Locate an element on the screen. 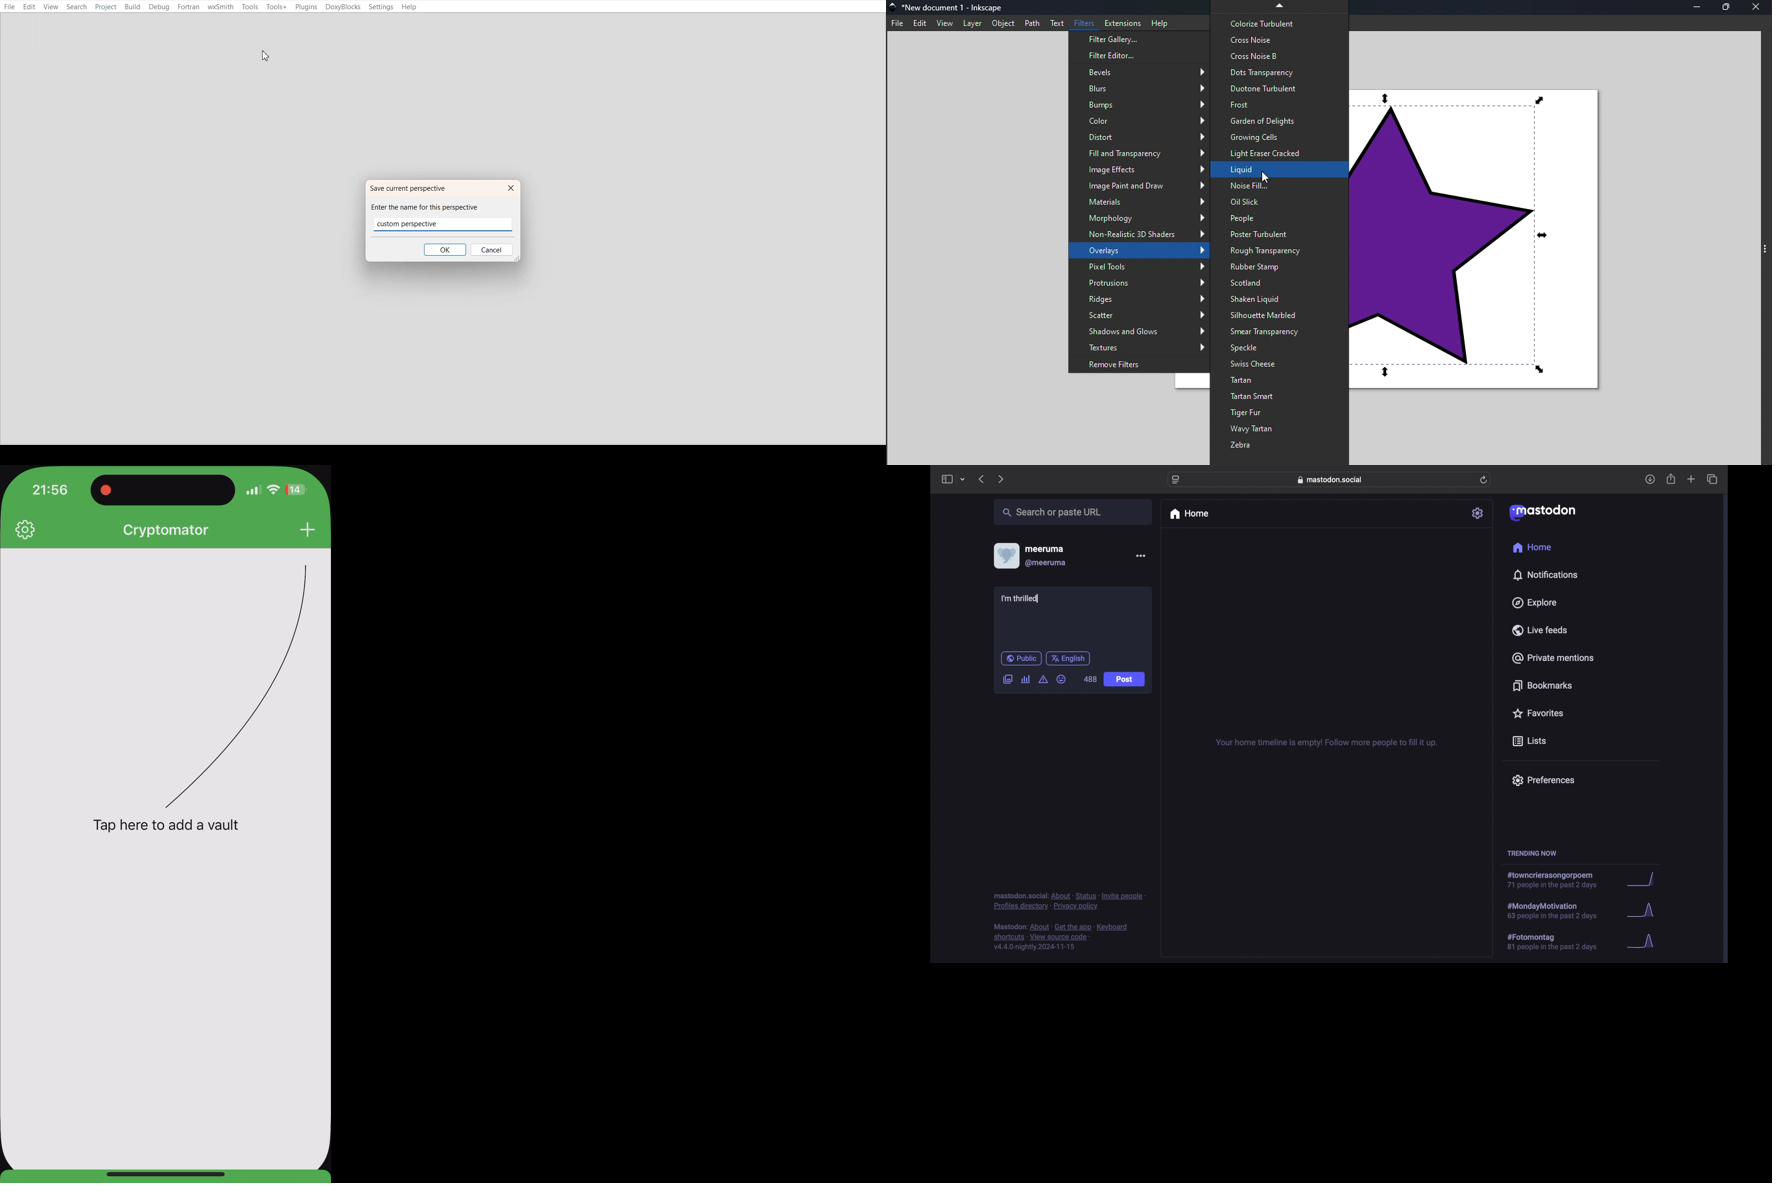 This screenshot has height=1204, width=1792. Text is located at coordinates (1055, 23).